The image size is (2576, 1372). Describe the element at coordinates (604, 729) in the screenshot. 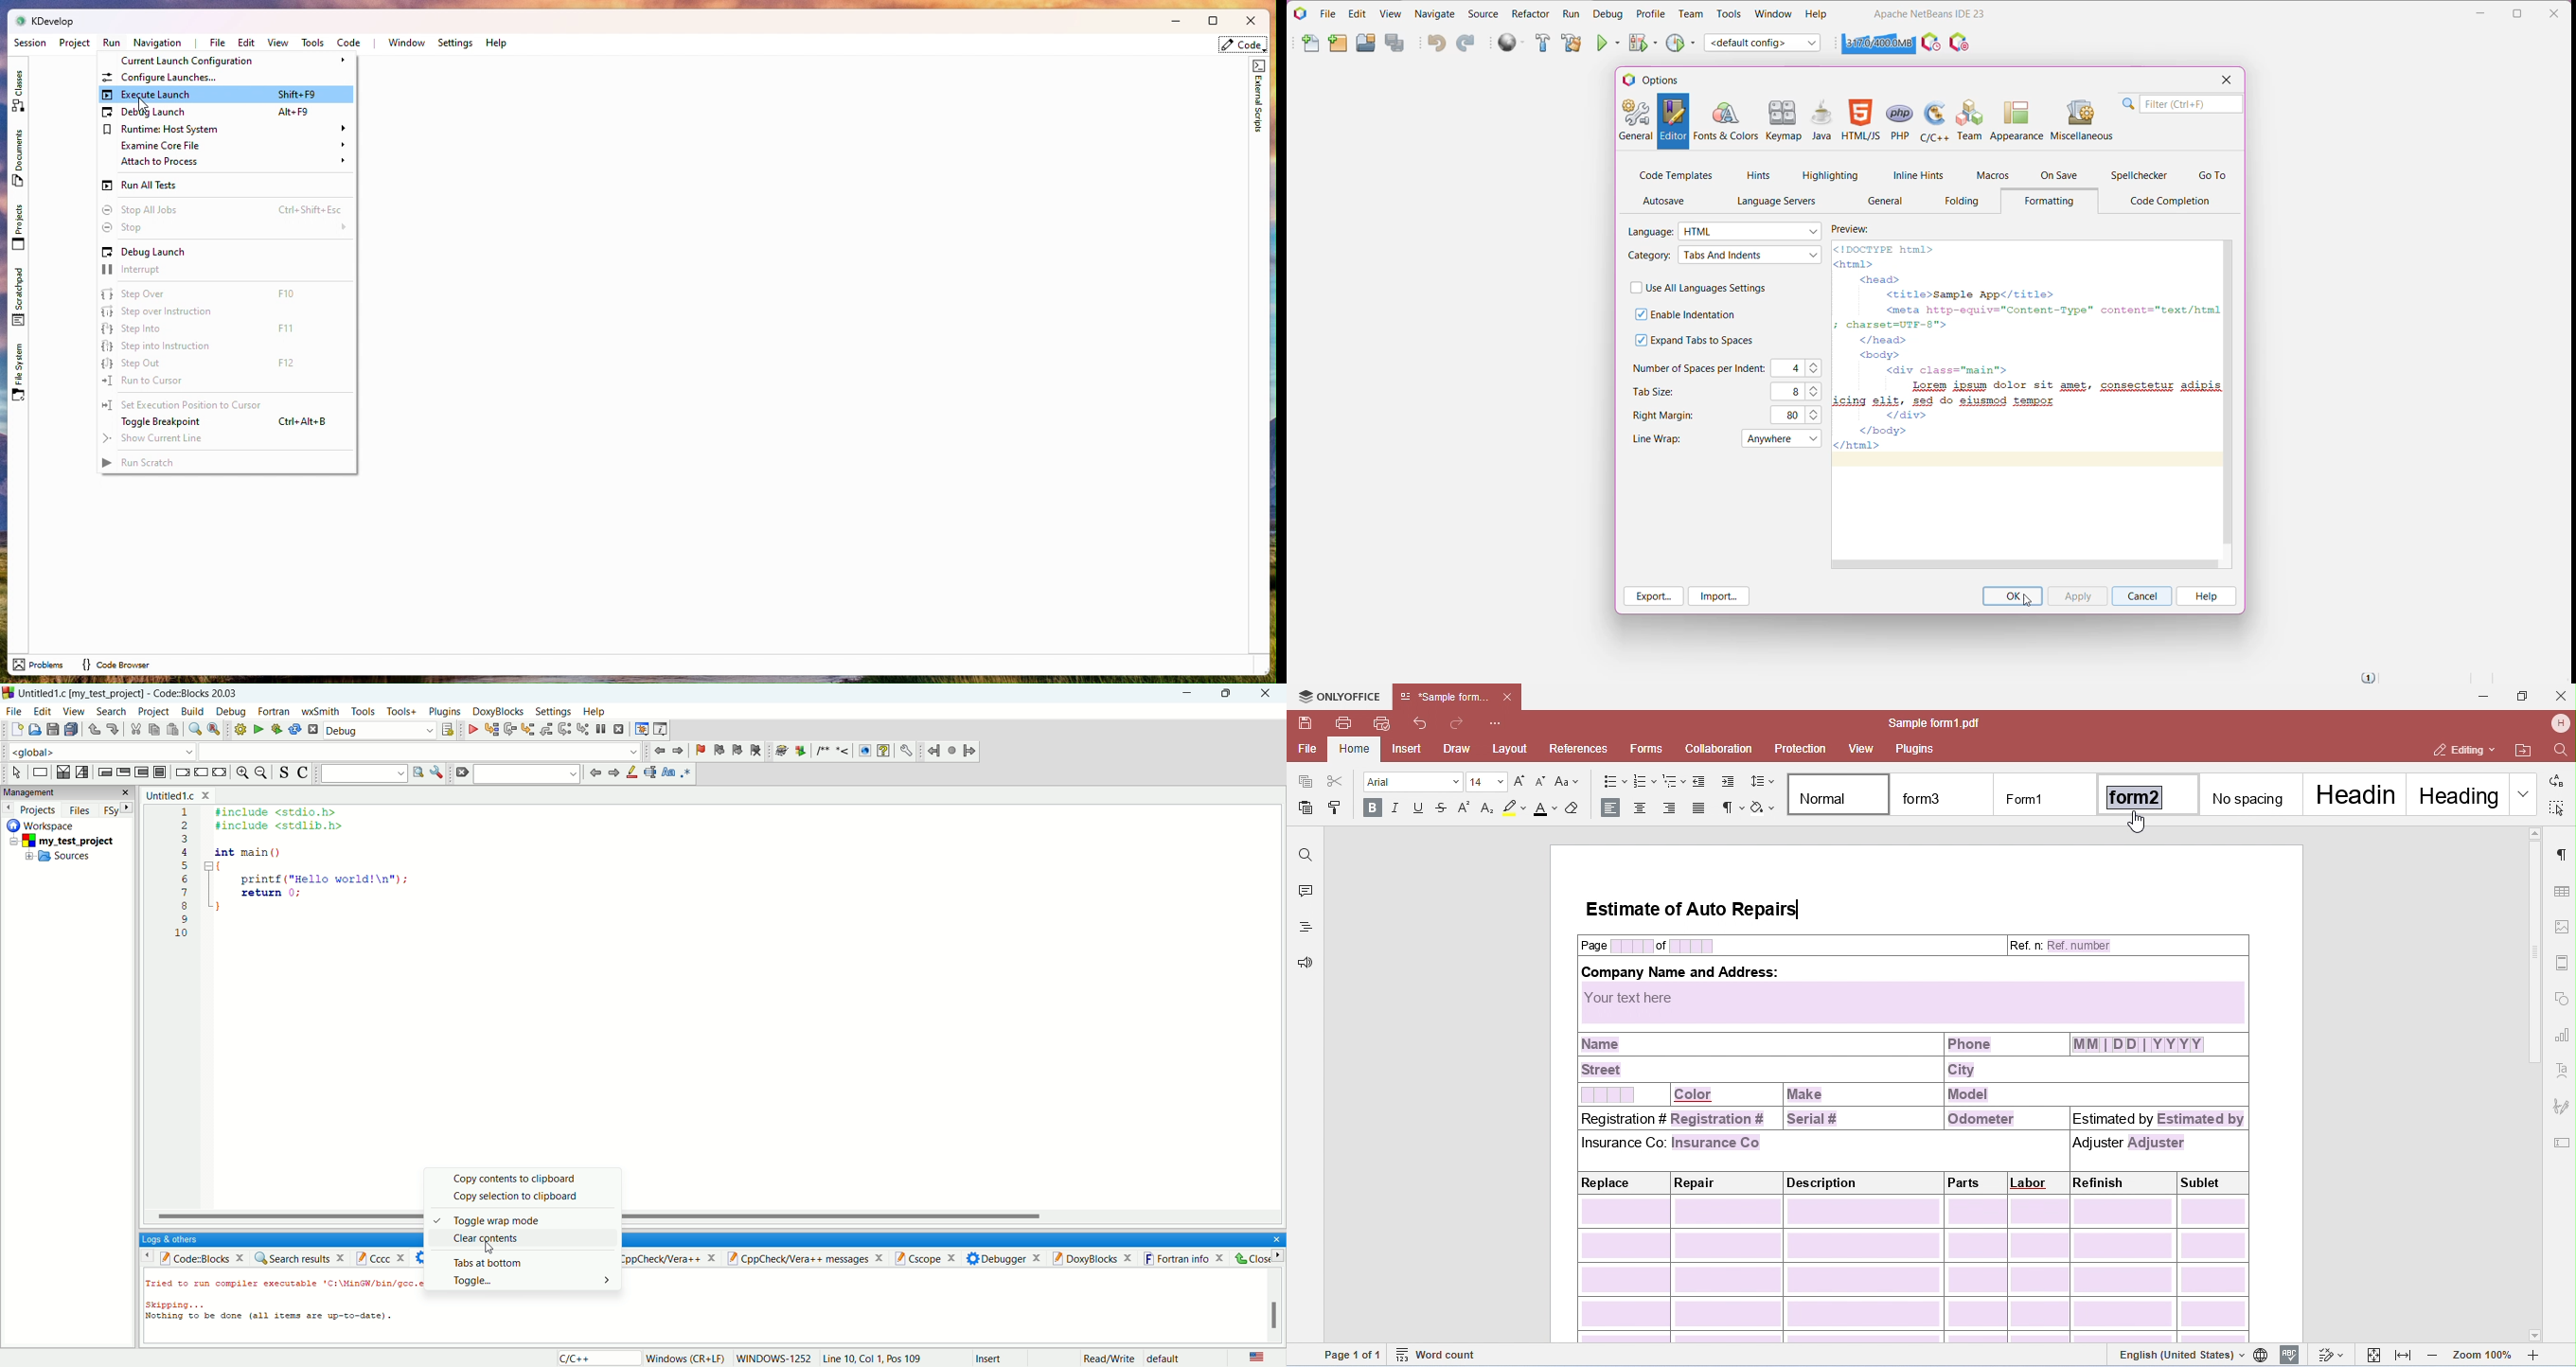

I see `break debugger` at that location.